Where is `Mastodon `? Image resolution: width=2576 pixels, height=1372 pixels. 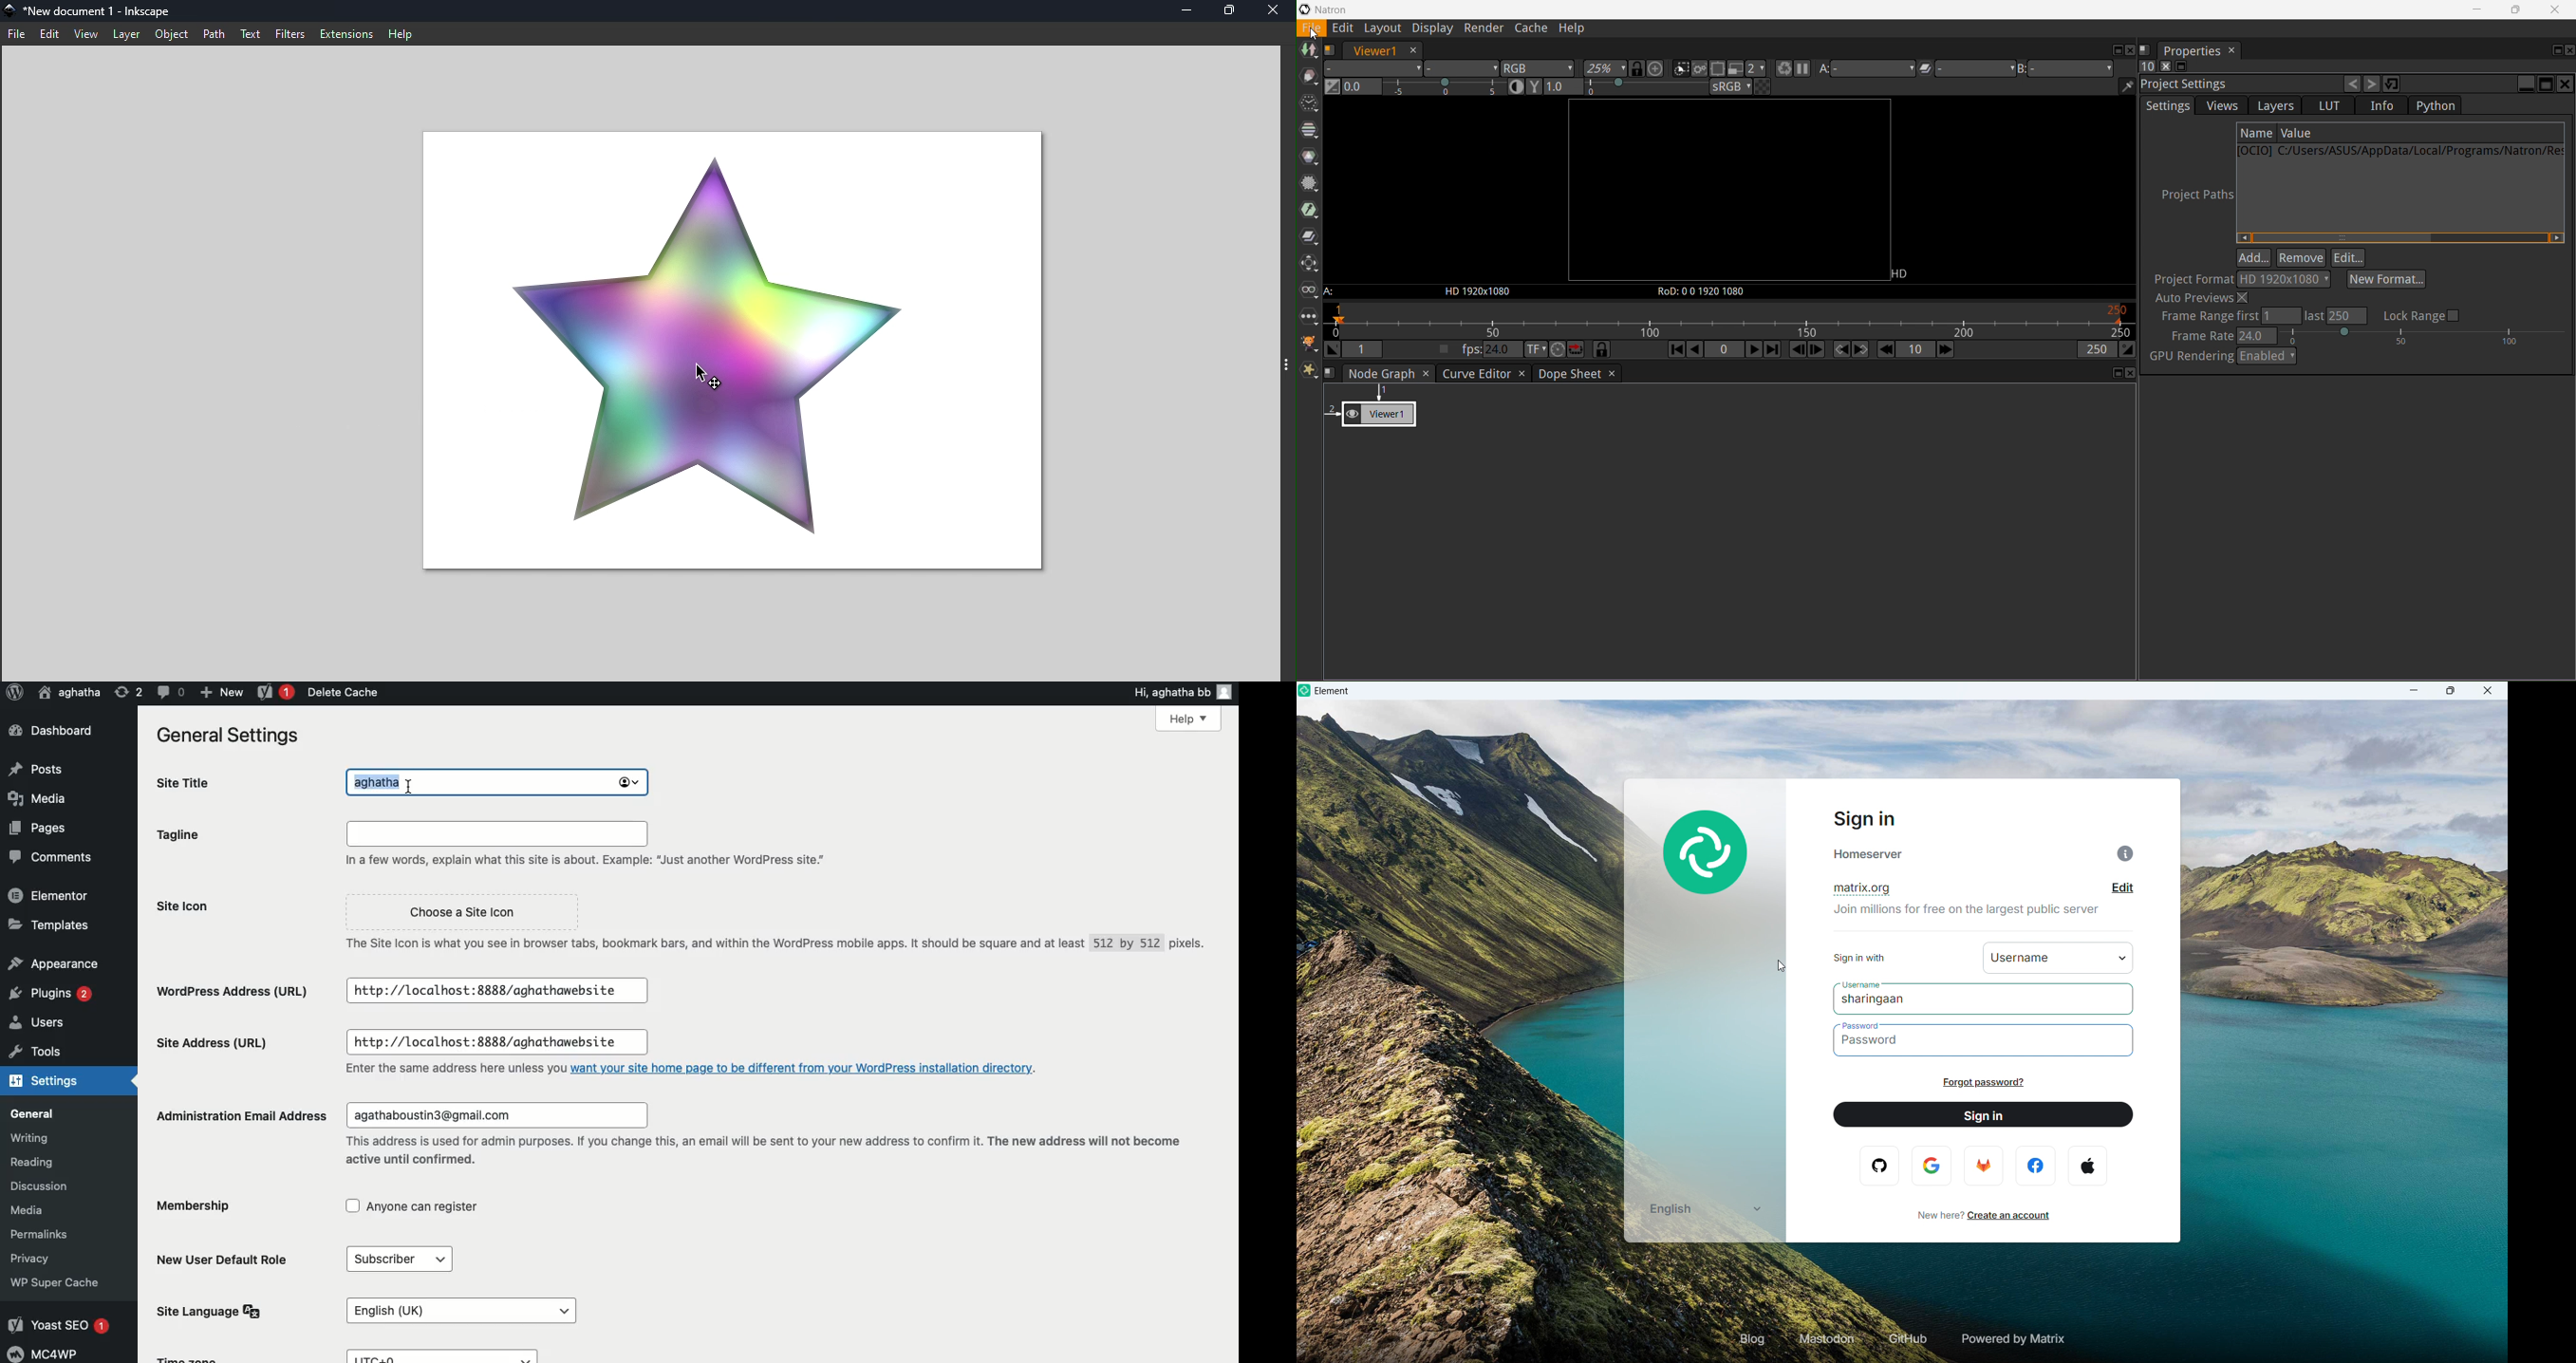 Mastodon  is located at coordinates (1828, 1339).